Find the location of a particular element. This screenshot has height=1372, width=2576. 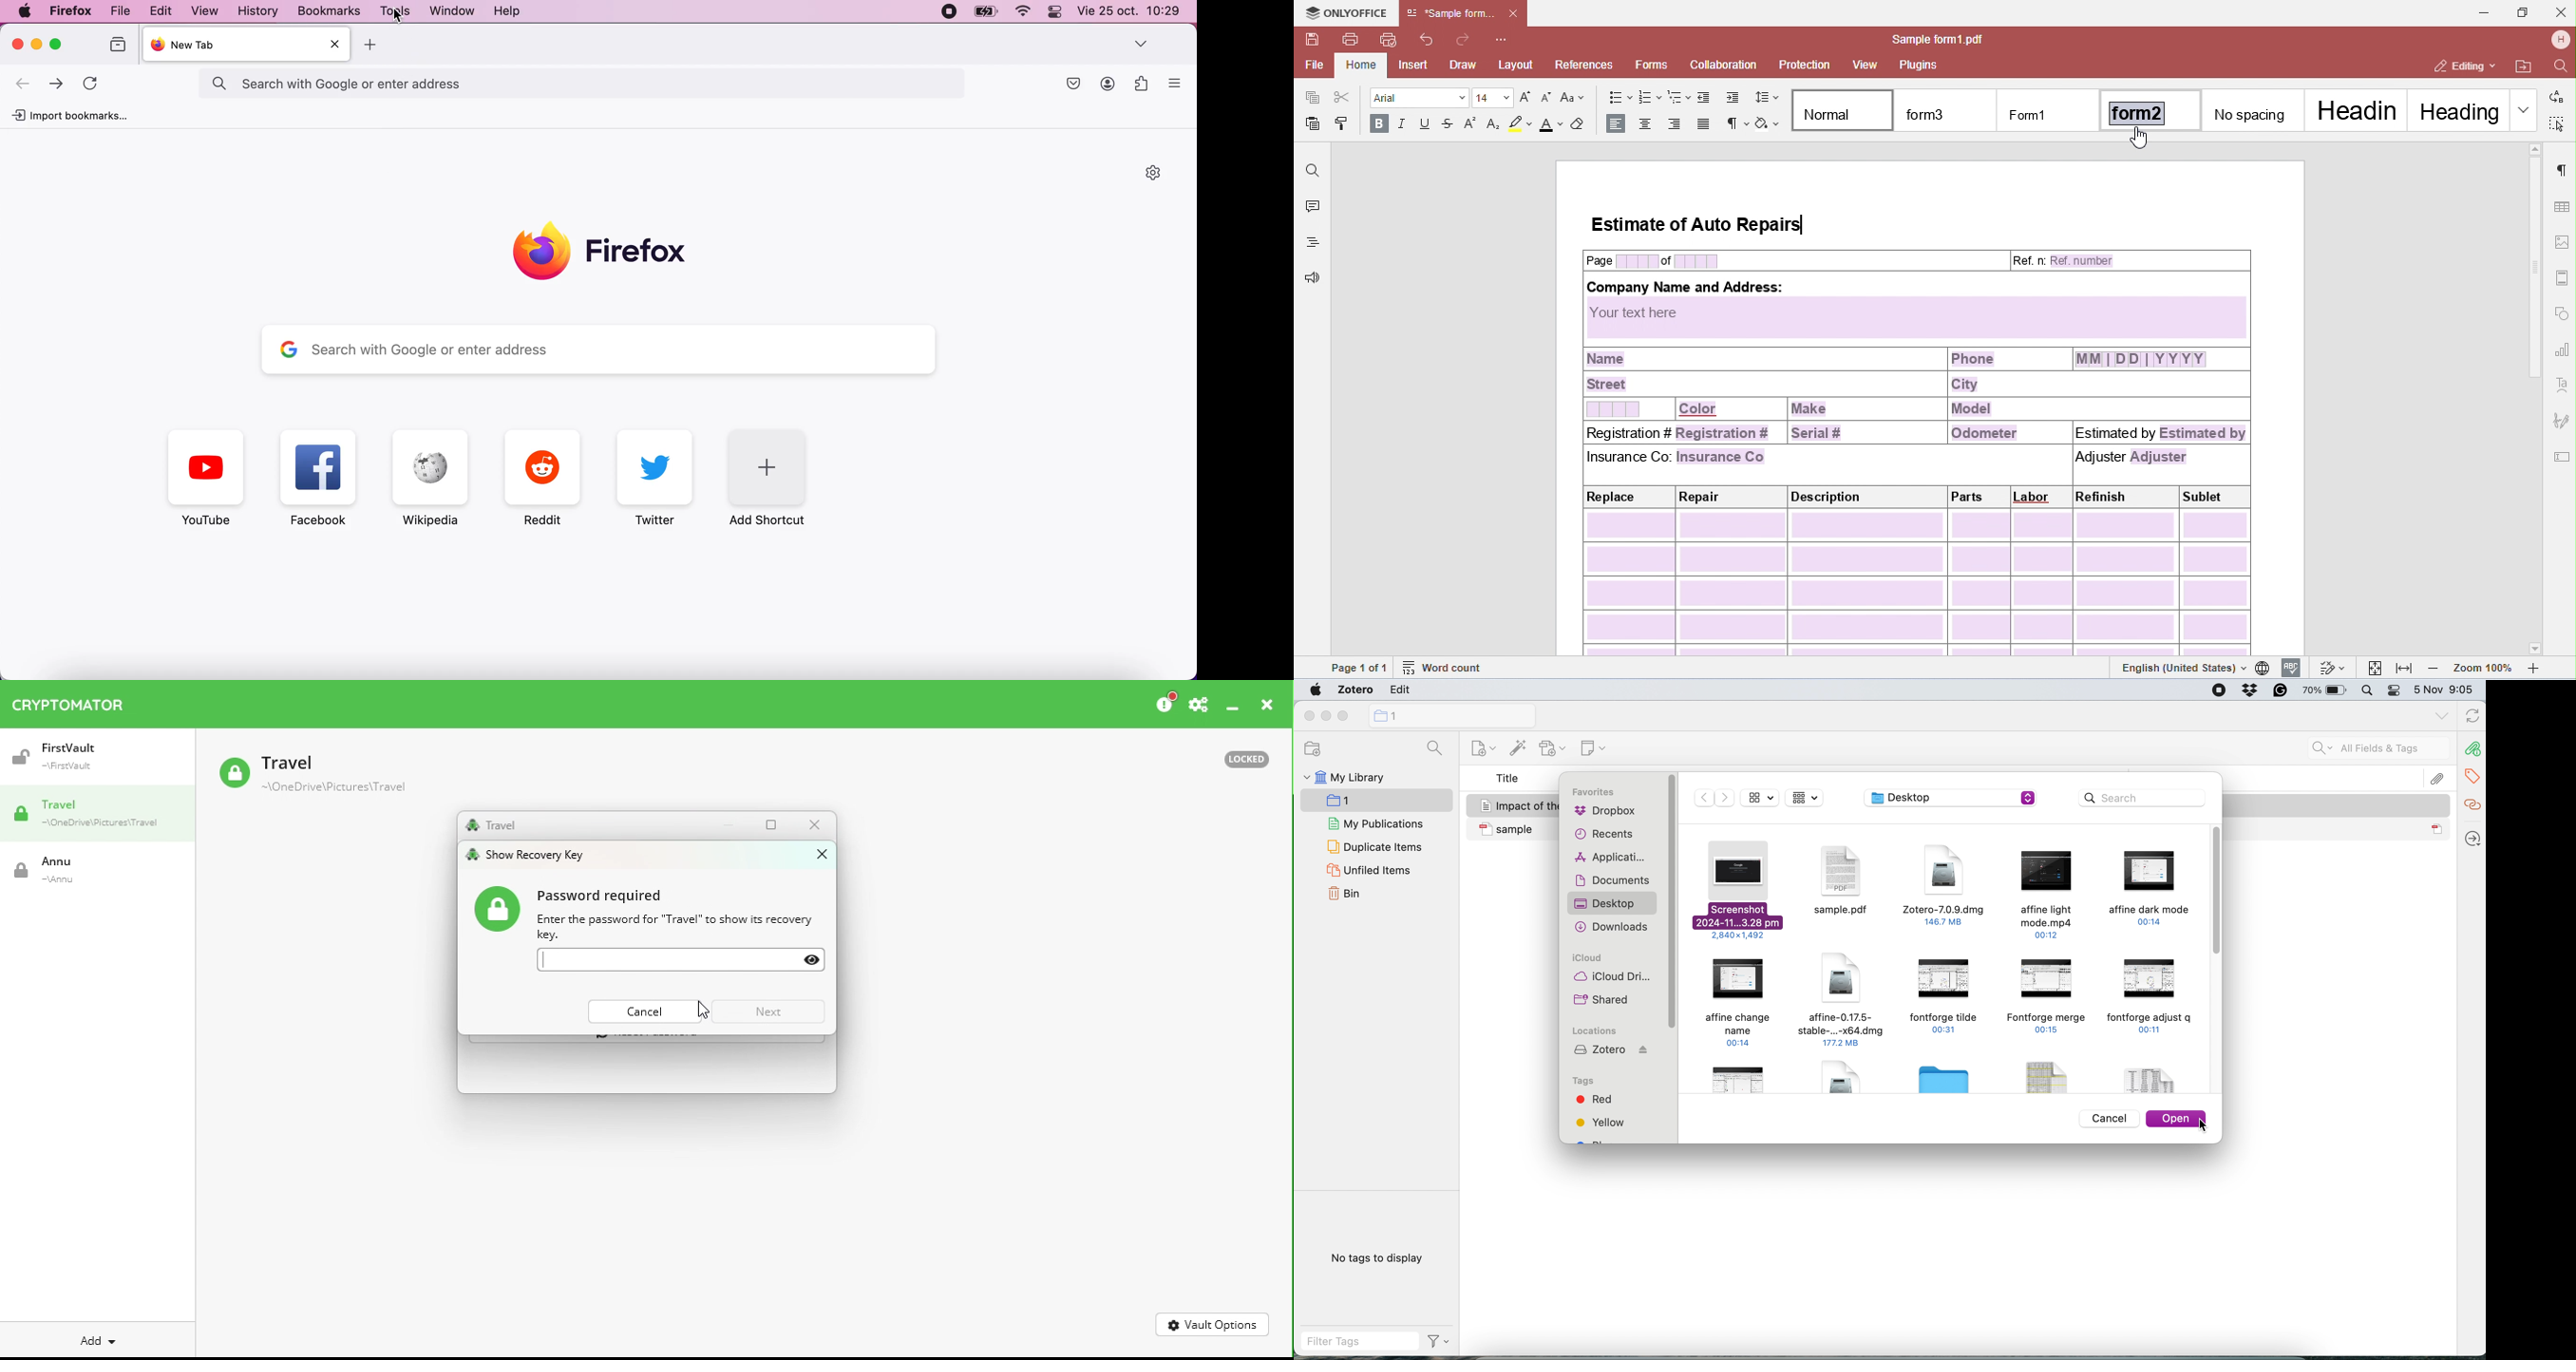

Help is located at coordinates (507, 10).